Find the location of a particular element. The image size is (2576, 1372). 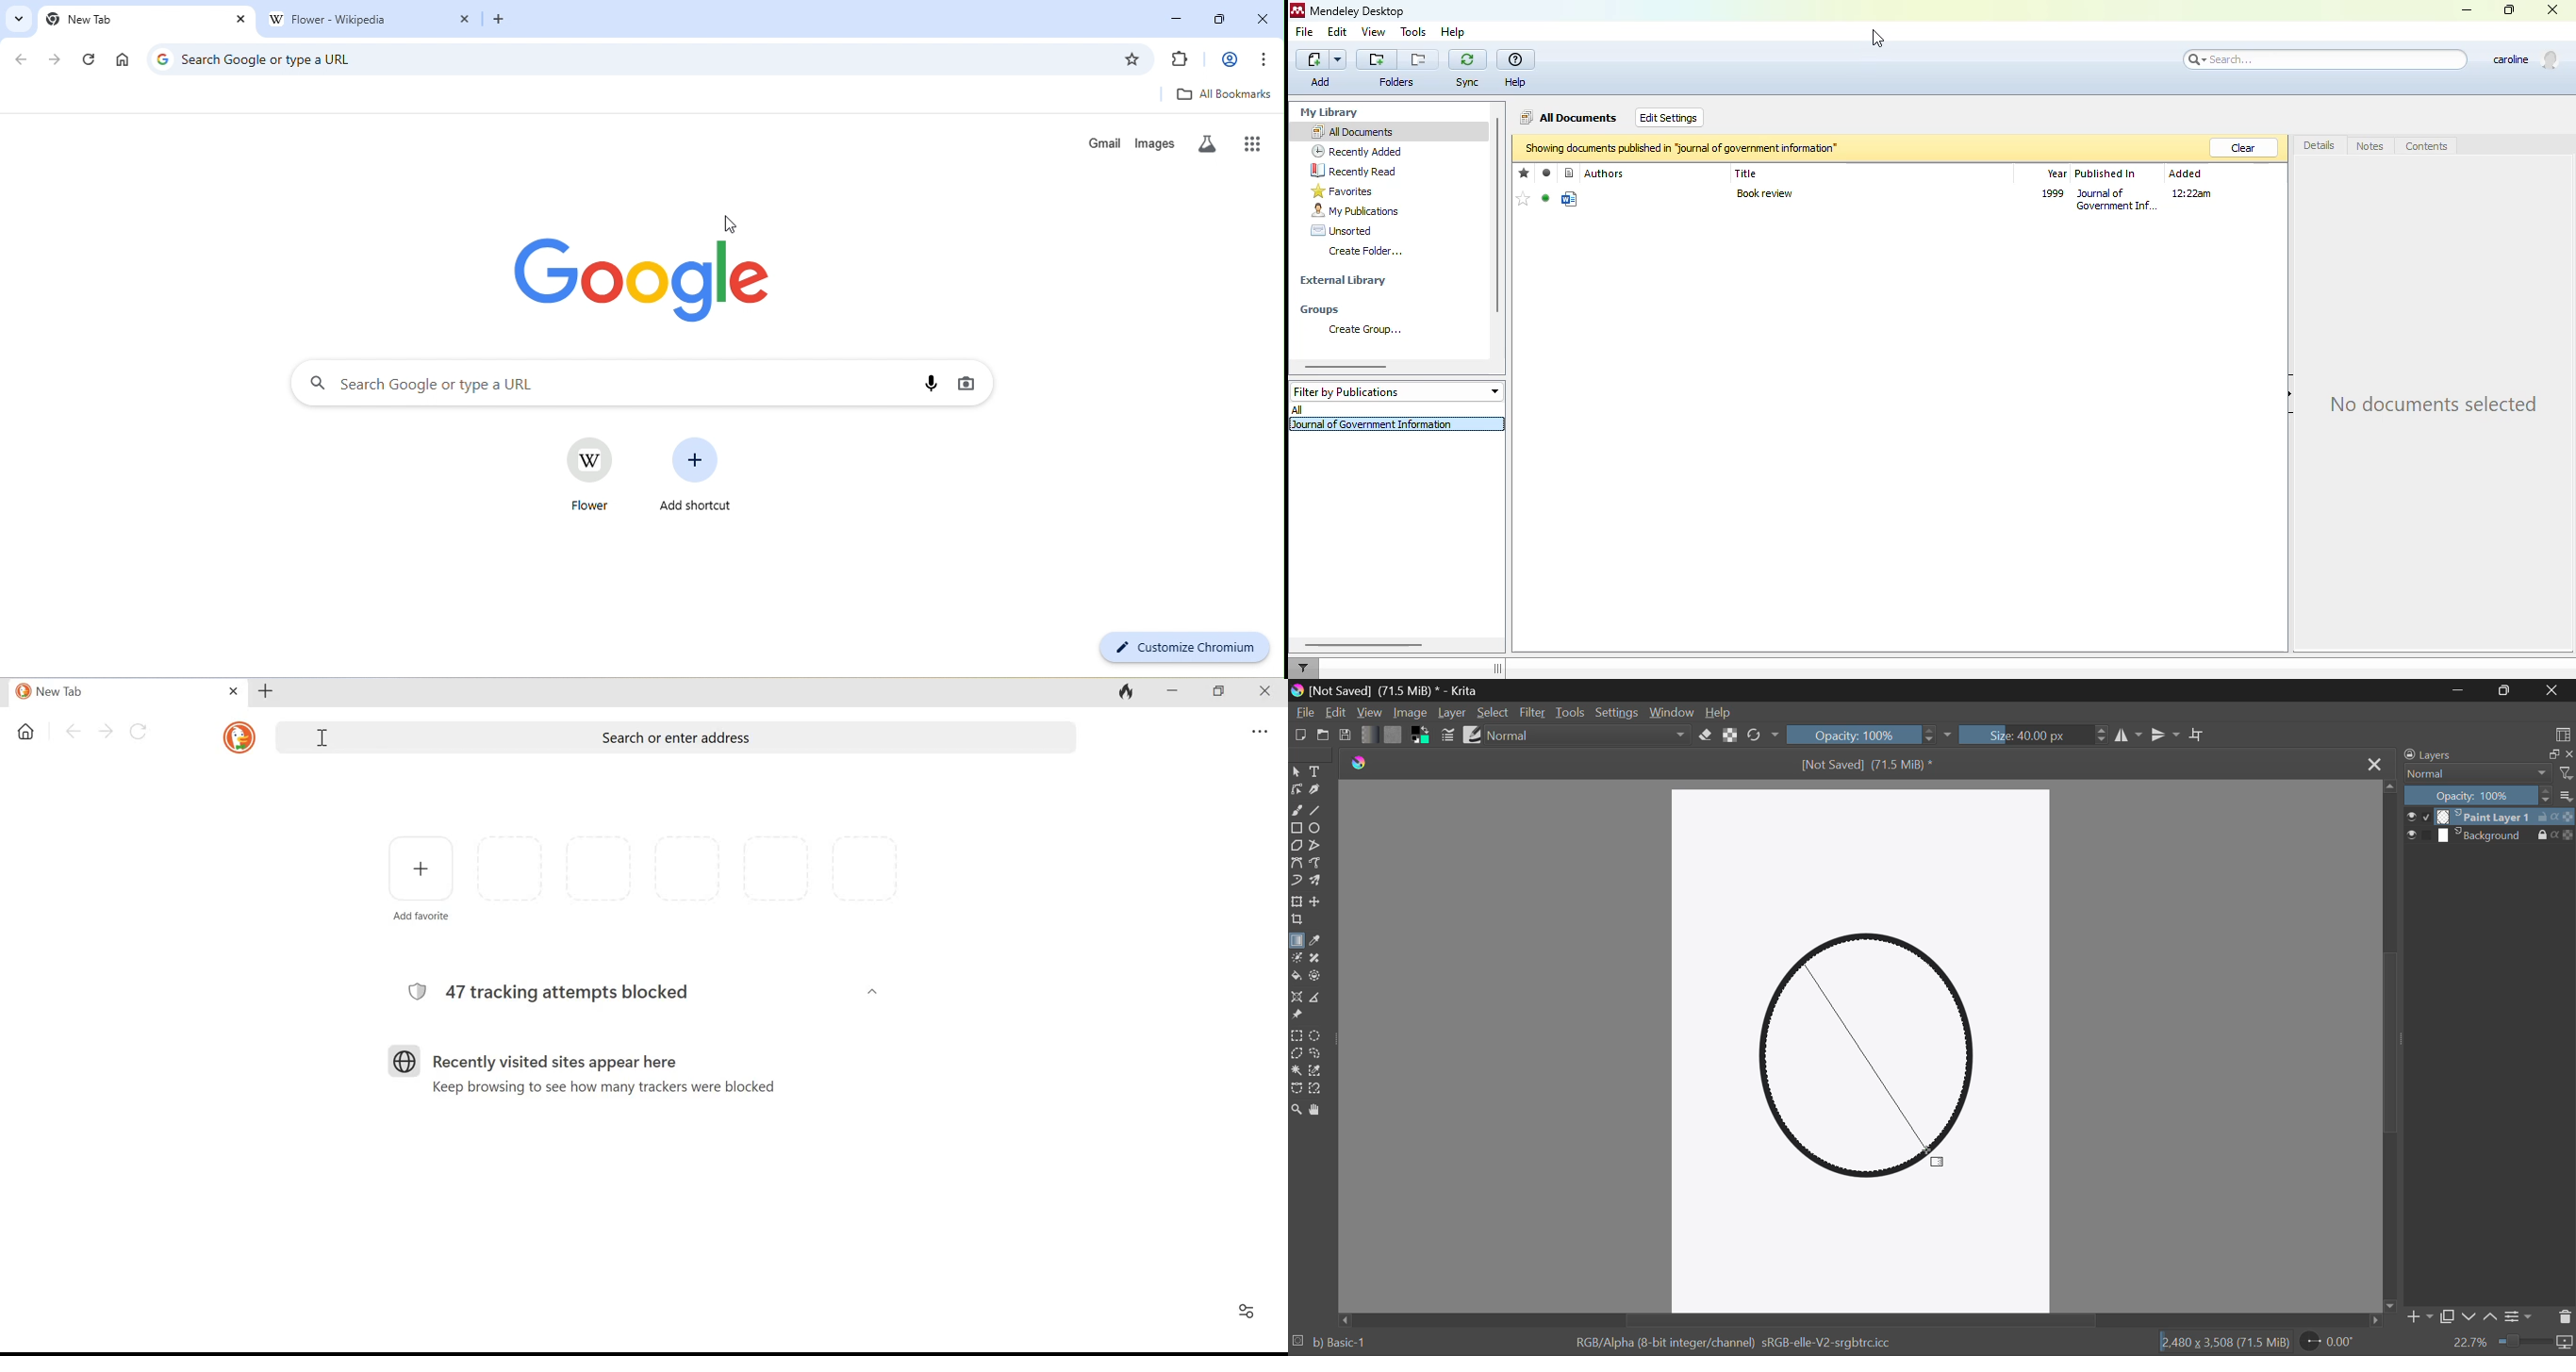

mark as favorites is located at coordinates (1525, 199).